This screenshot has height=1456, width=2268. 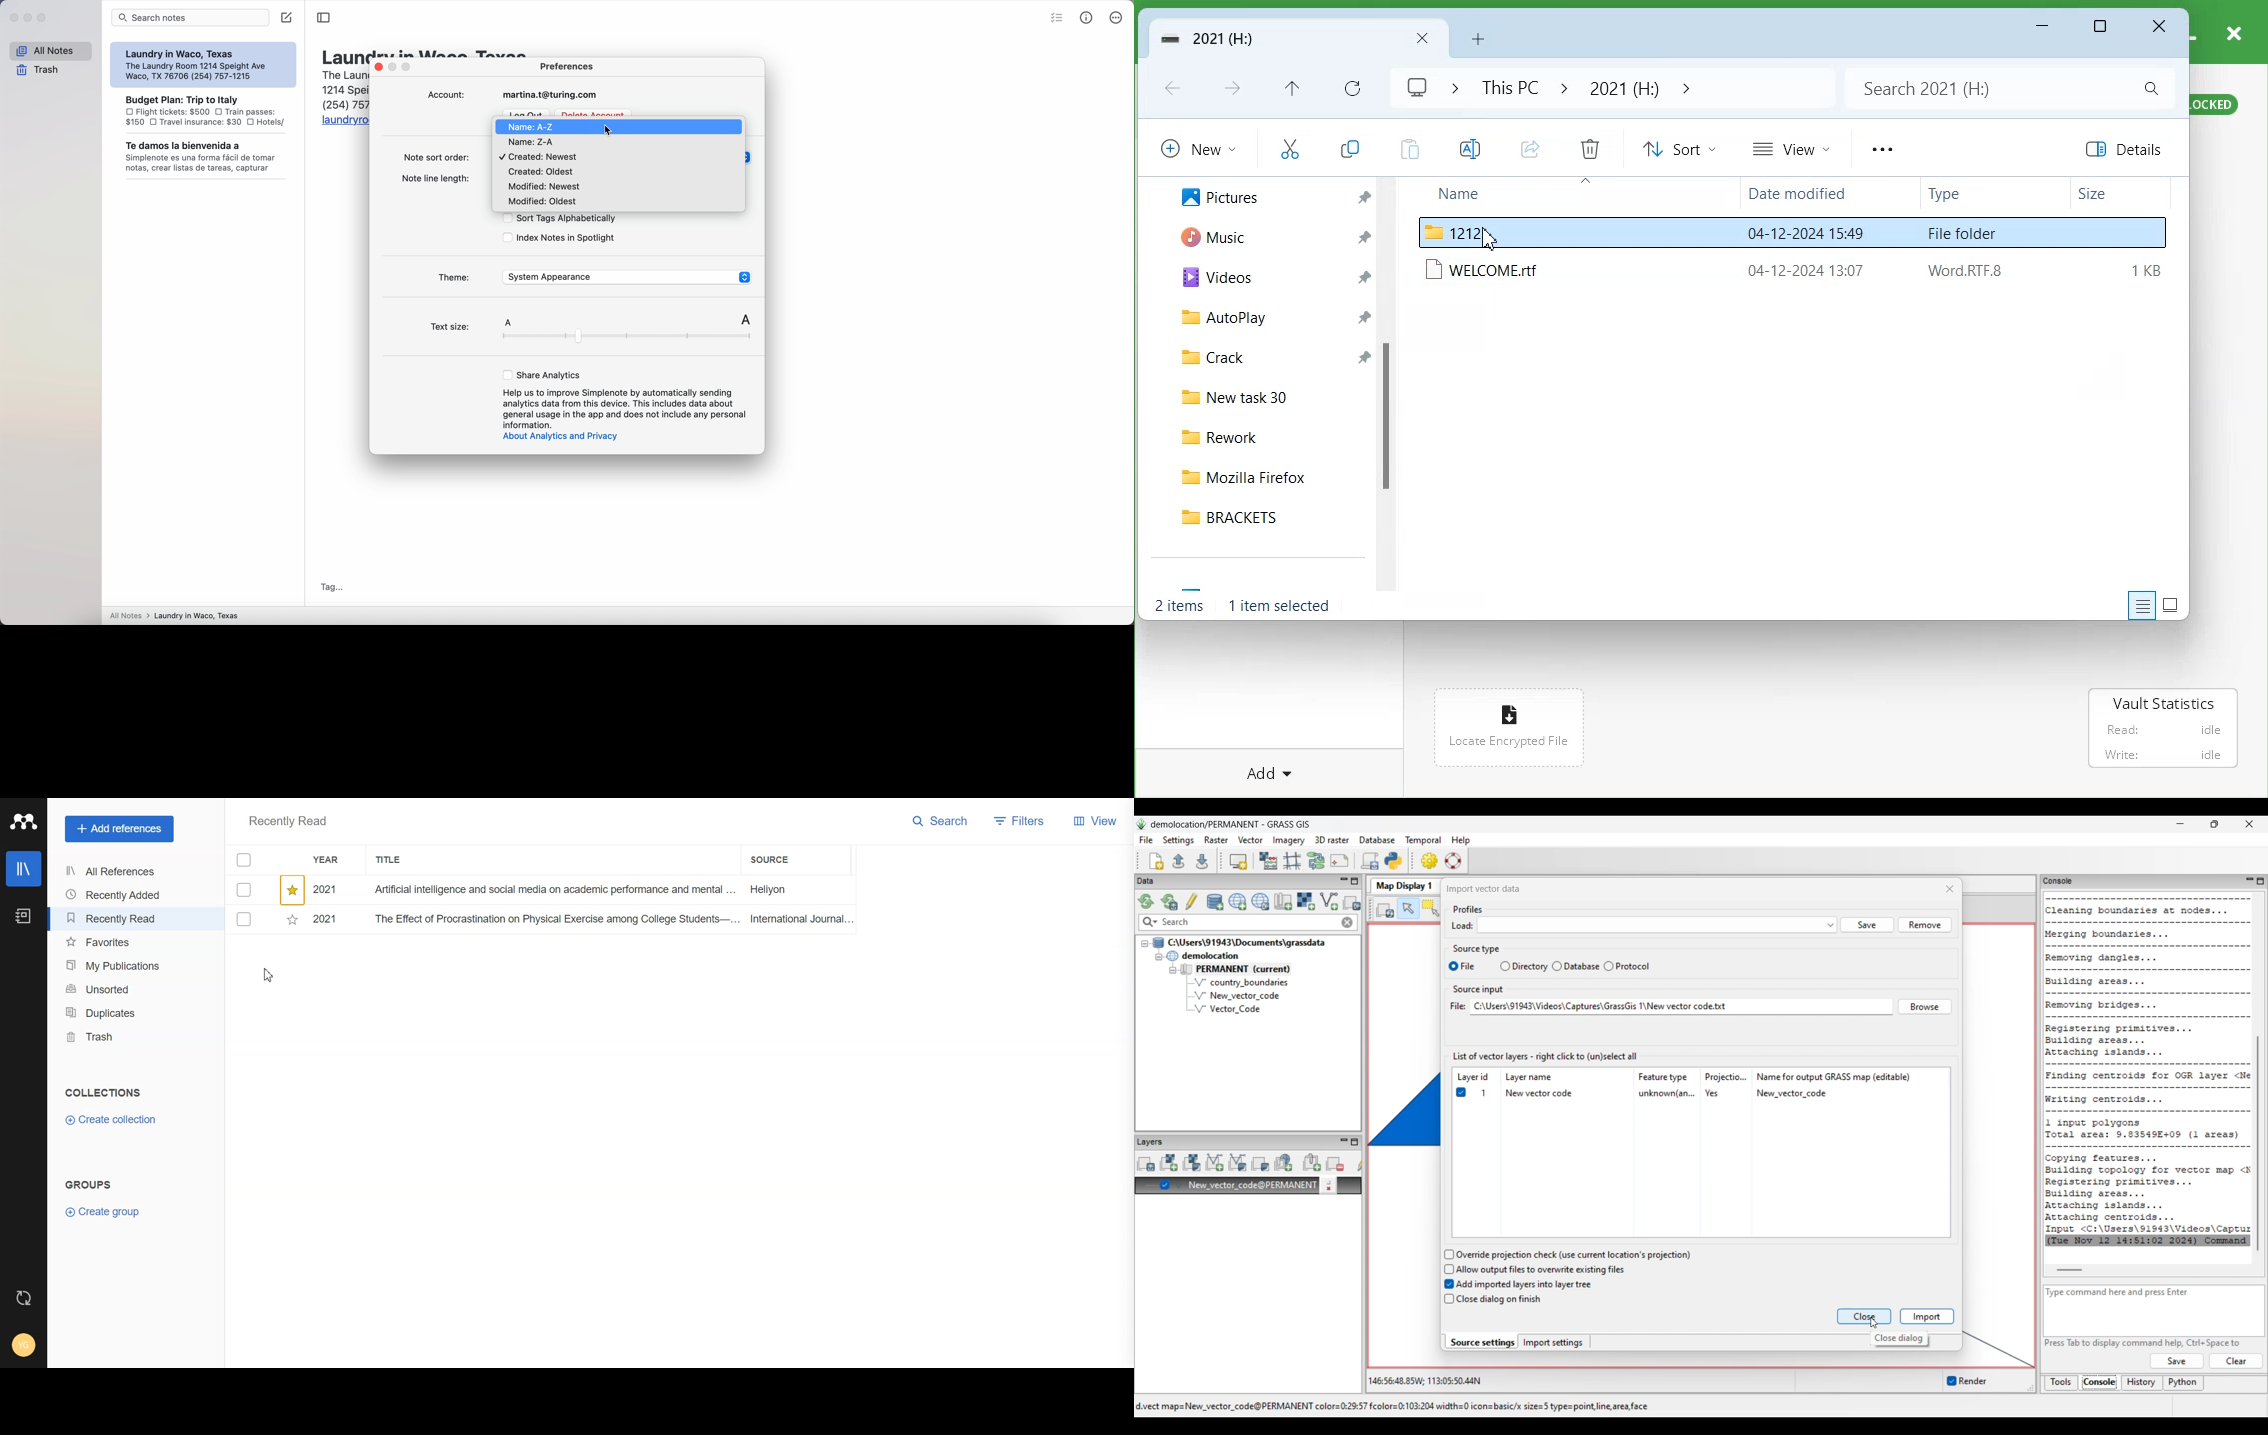 I want to click on note line length, so click(x=439, y=178).